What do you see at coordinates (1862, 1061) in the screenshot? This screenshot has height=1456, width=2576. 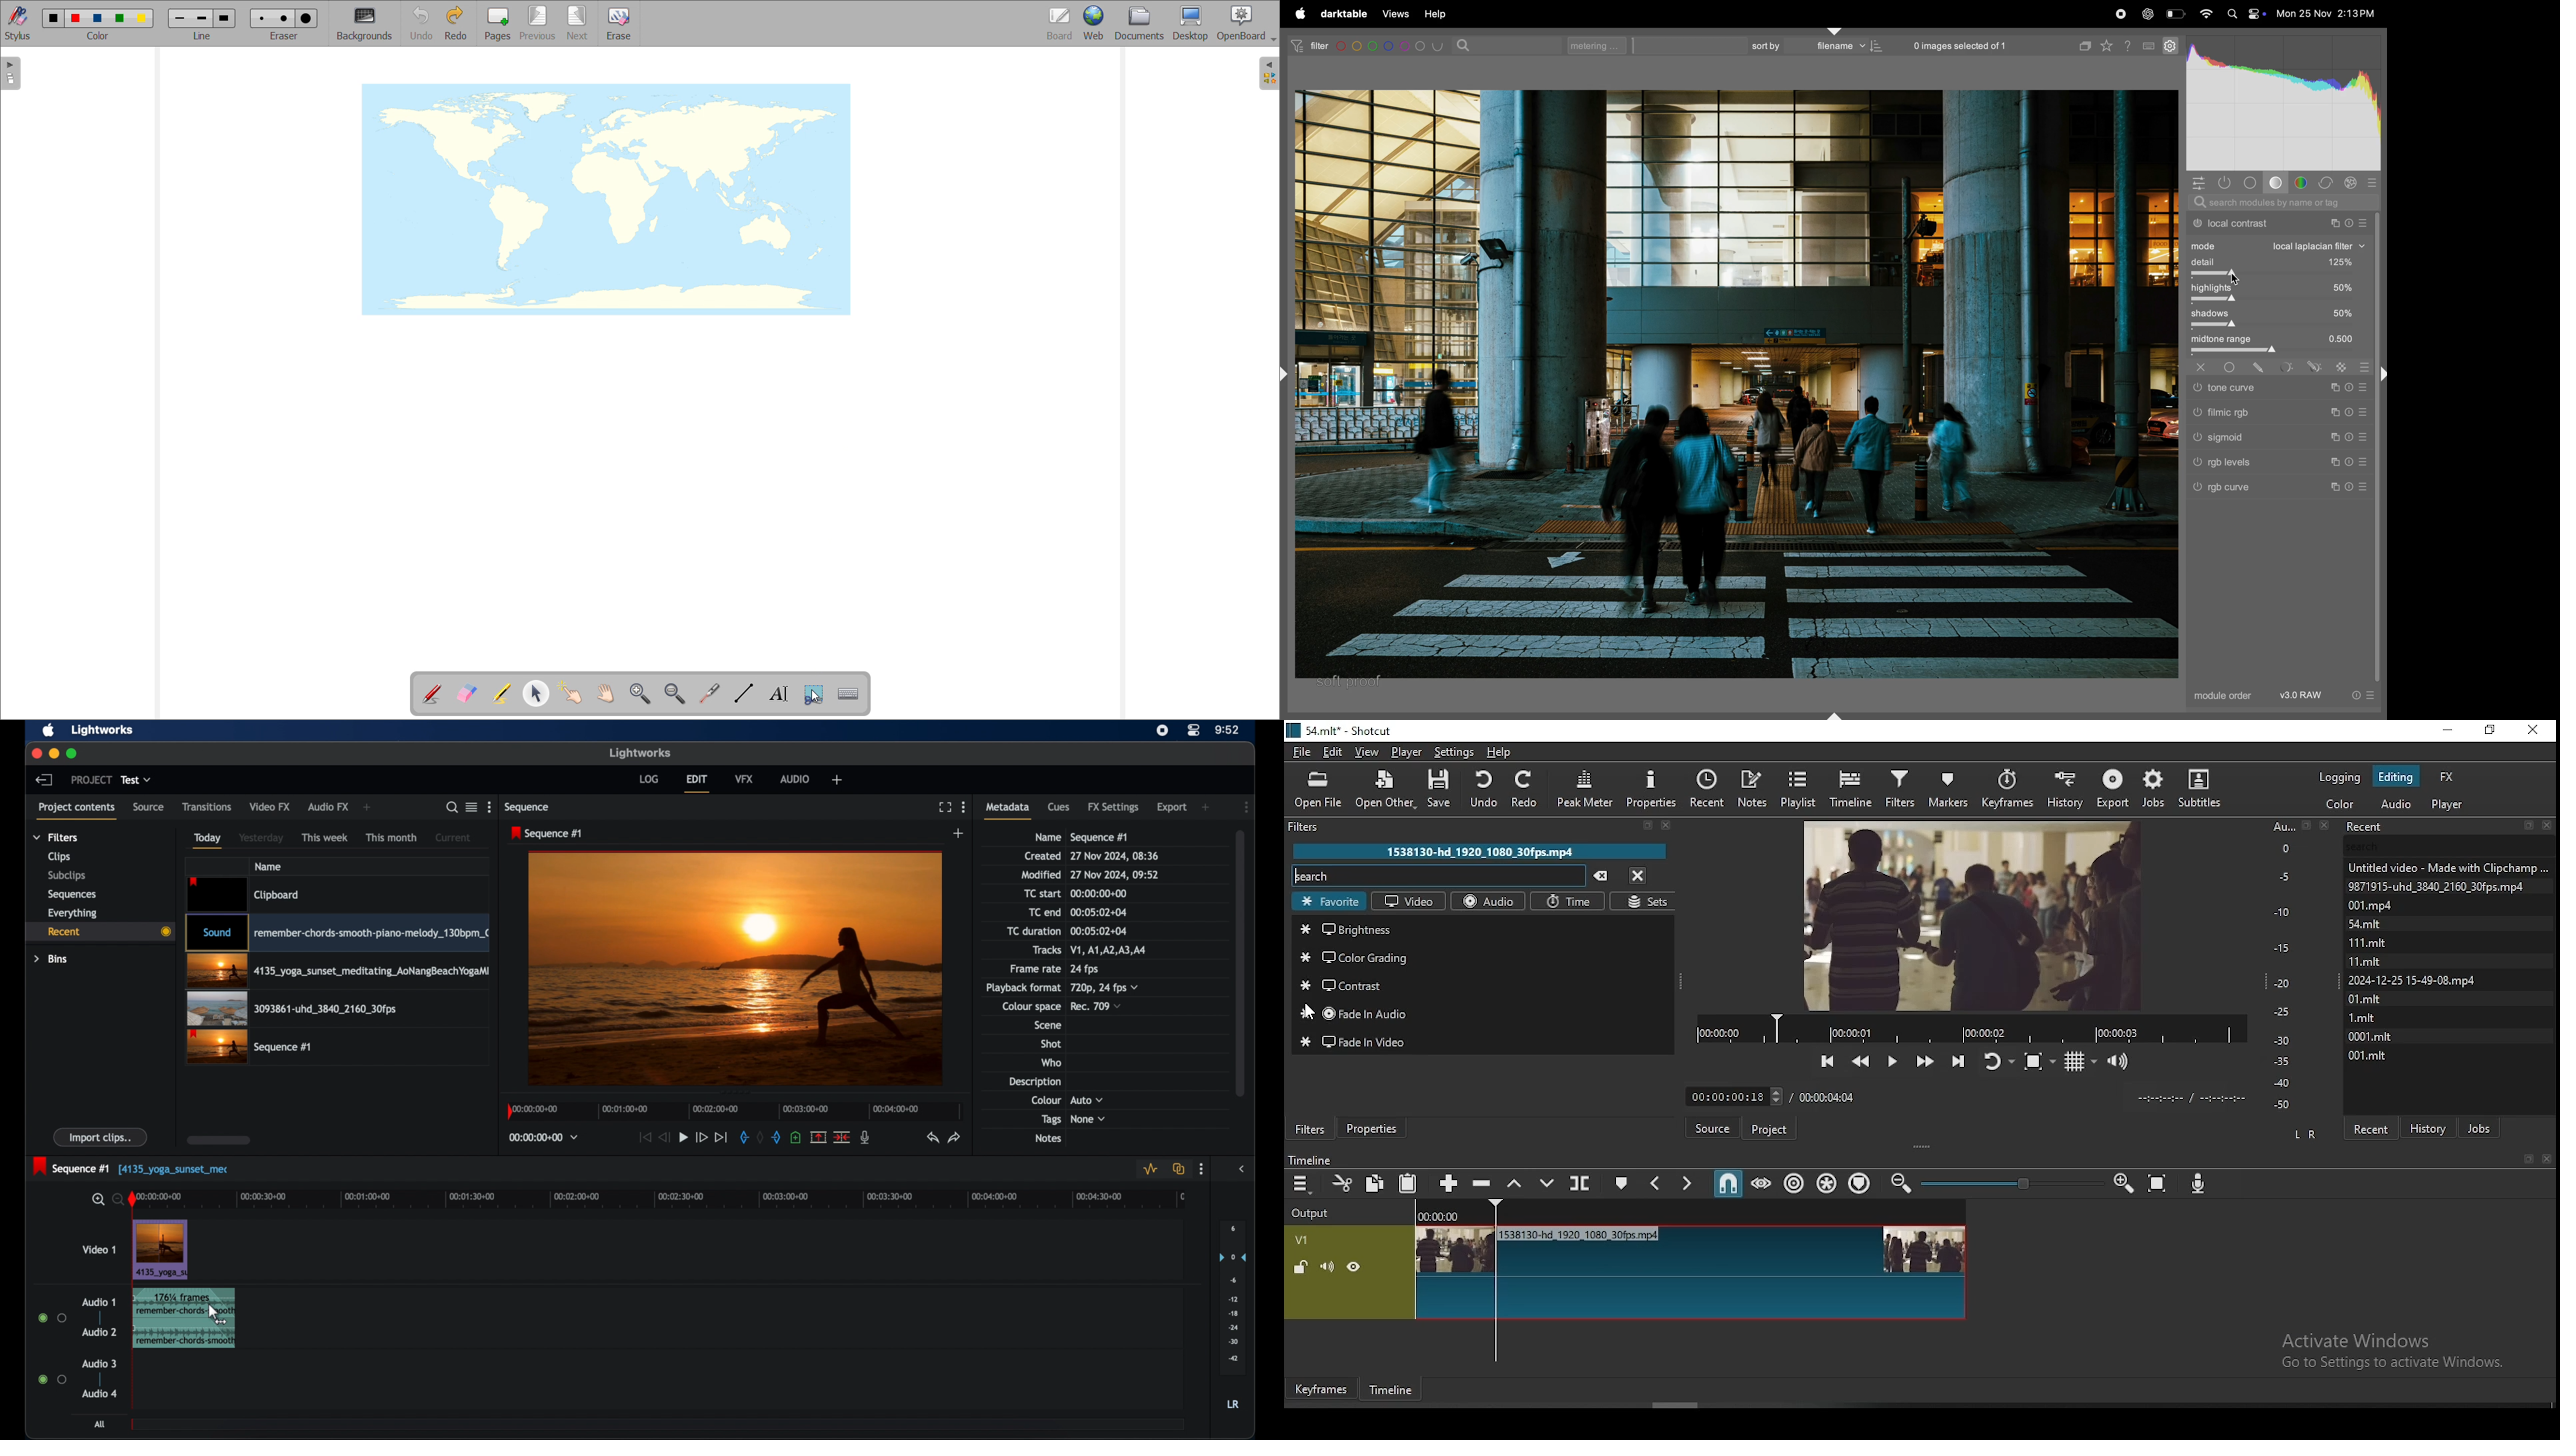 I see `play quickly backwards` at bounding box center [1862, 1061].